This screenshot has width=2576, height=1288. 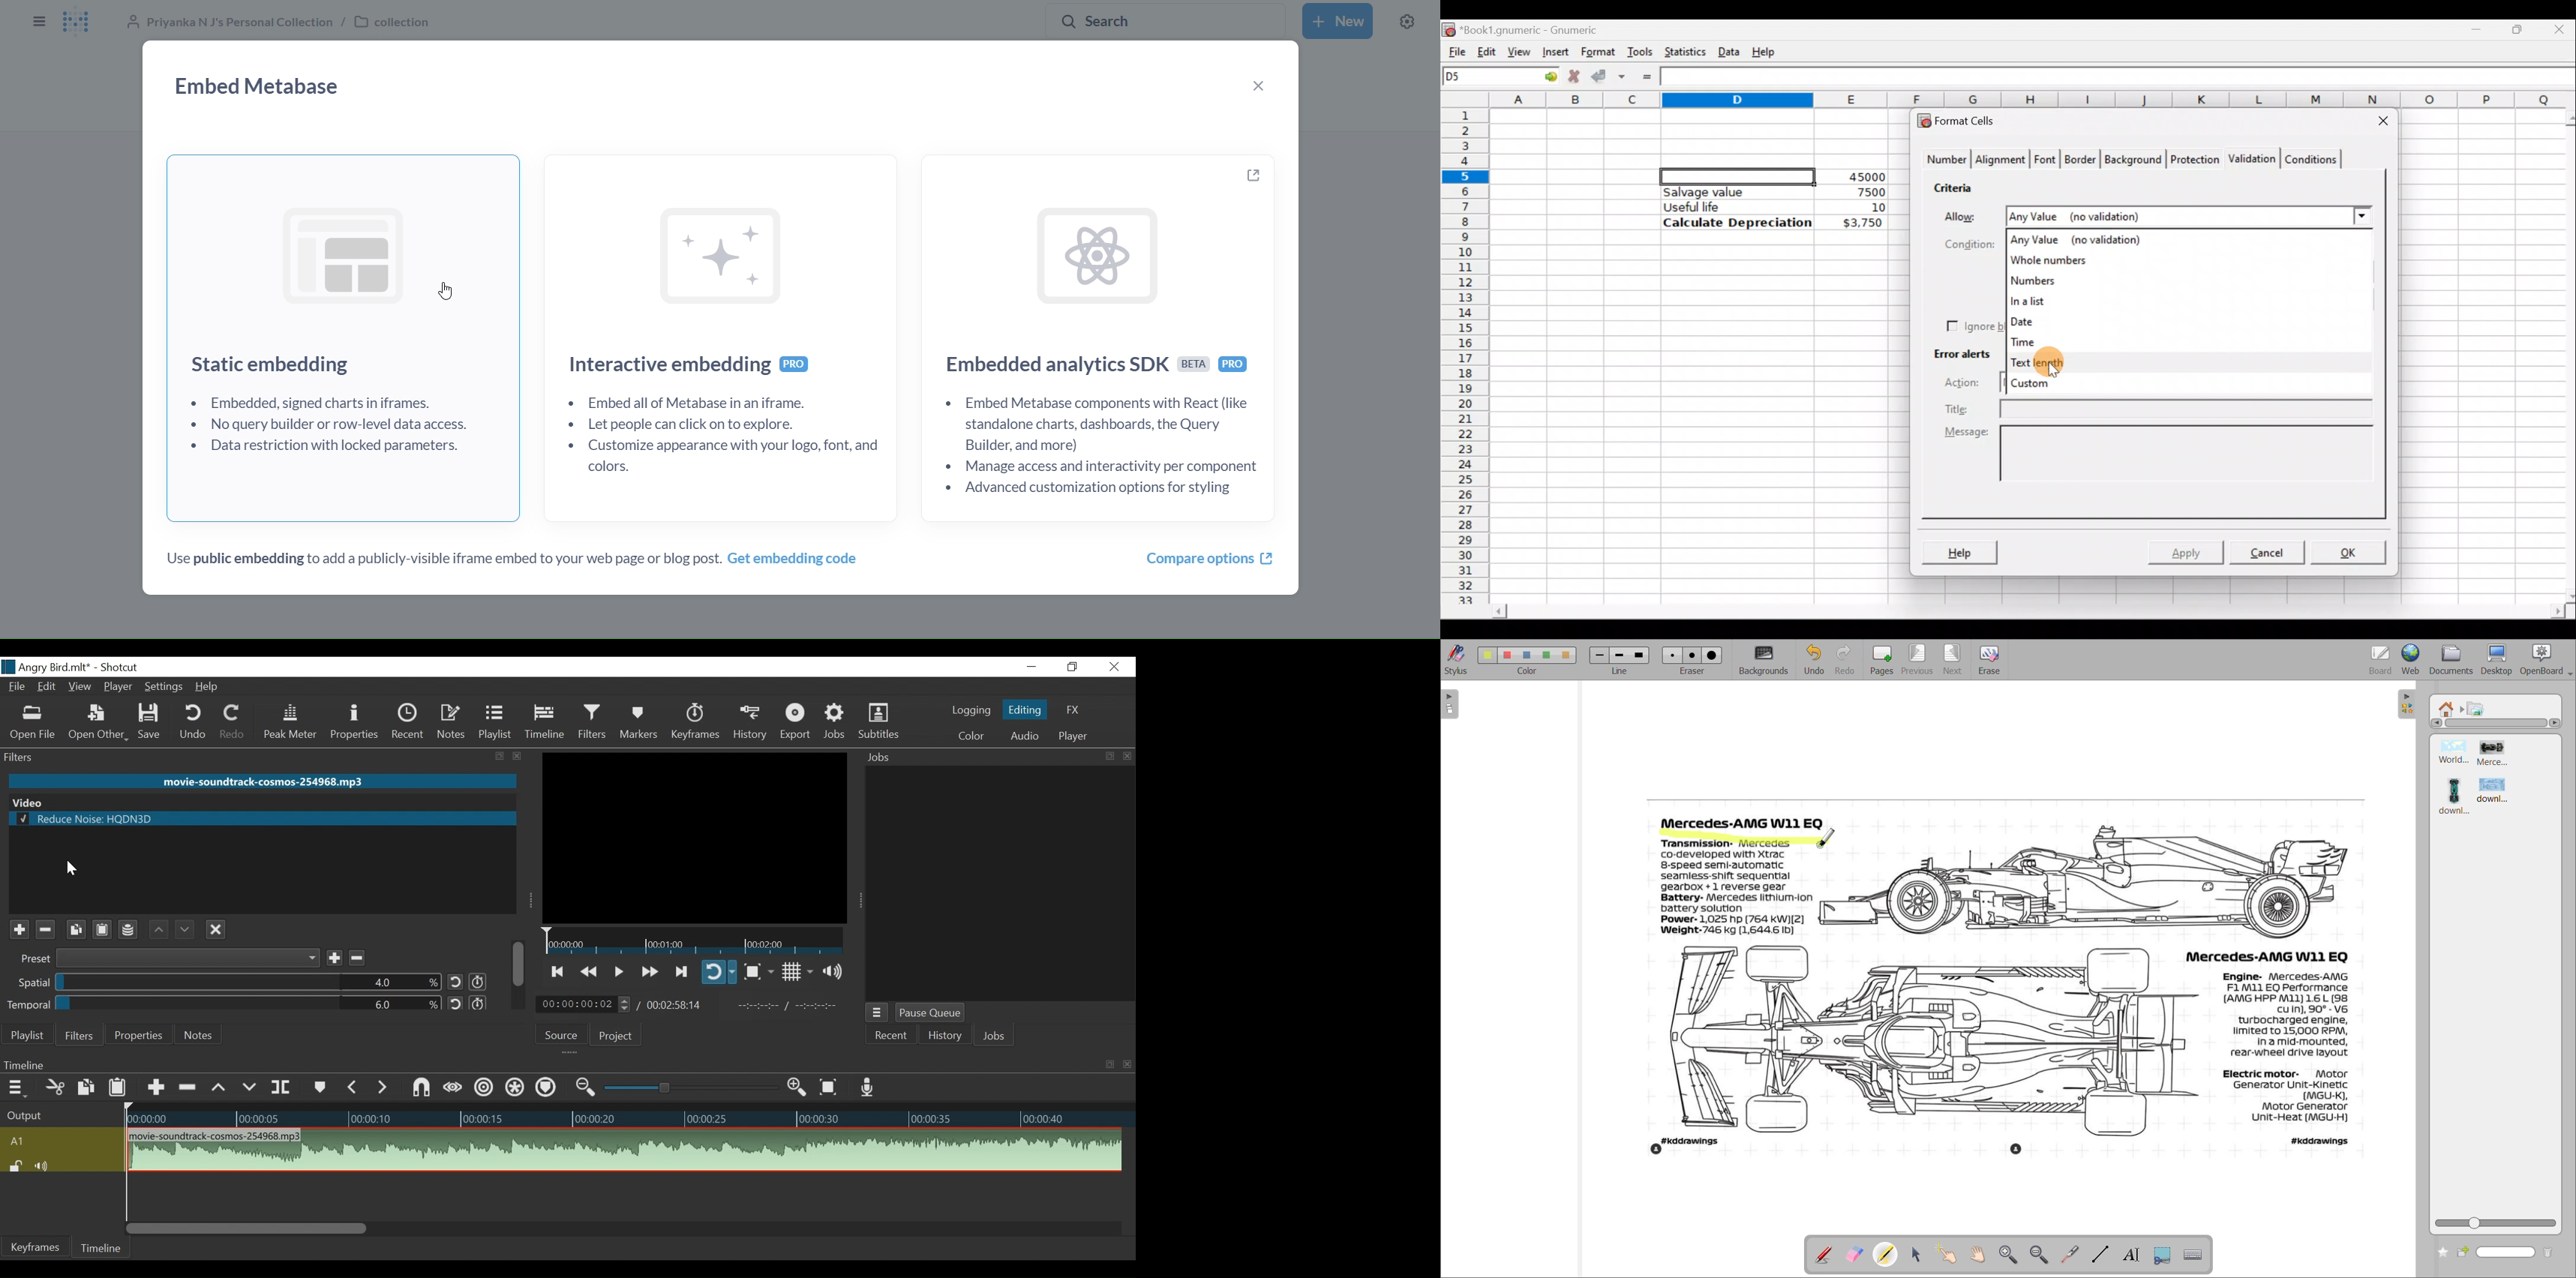 What do you see at coordinates (44, 1165) in the screenshot?
I see `Mute` at bounding box center [44, 1165].